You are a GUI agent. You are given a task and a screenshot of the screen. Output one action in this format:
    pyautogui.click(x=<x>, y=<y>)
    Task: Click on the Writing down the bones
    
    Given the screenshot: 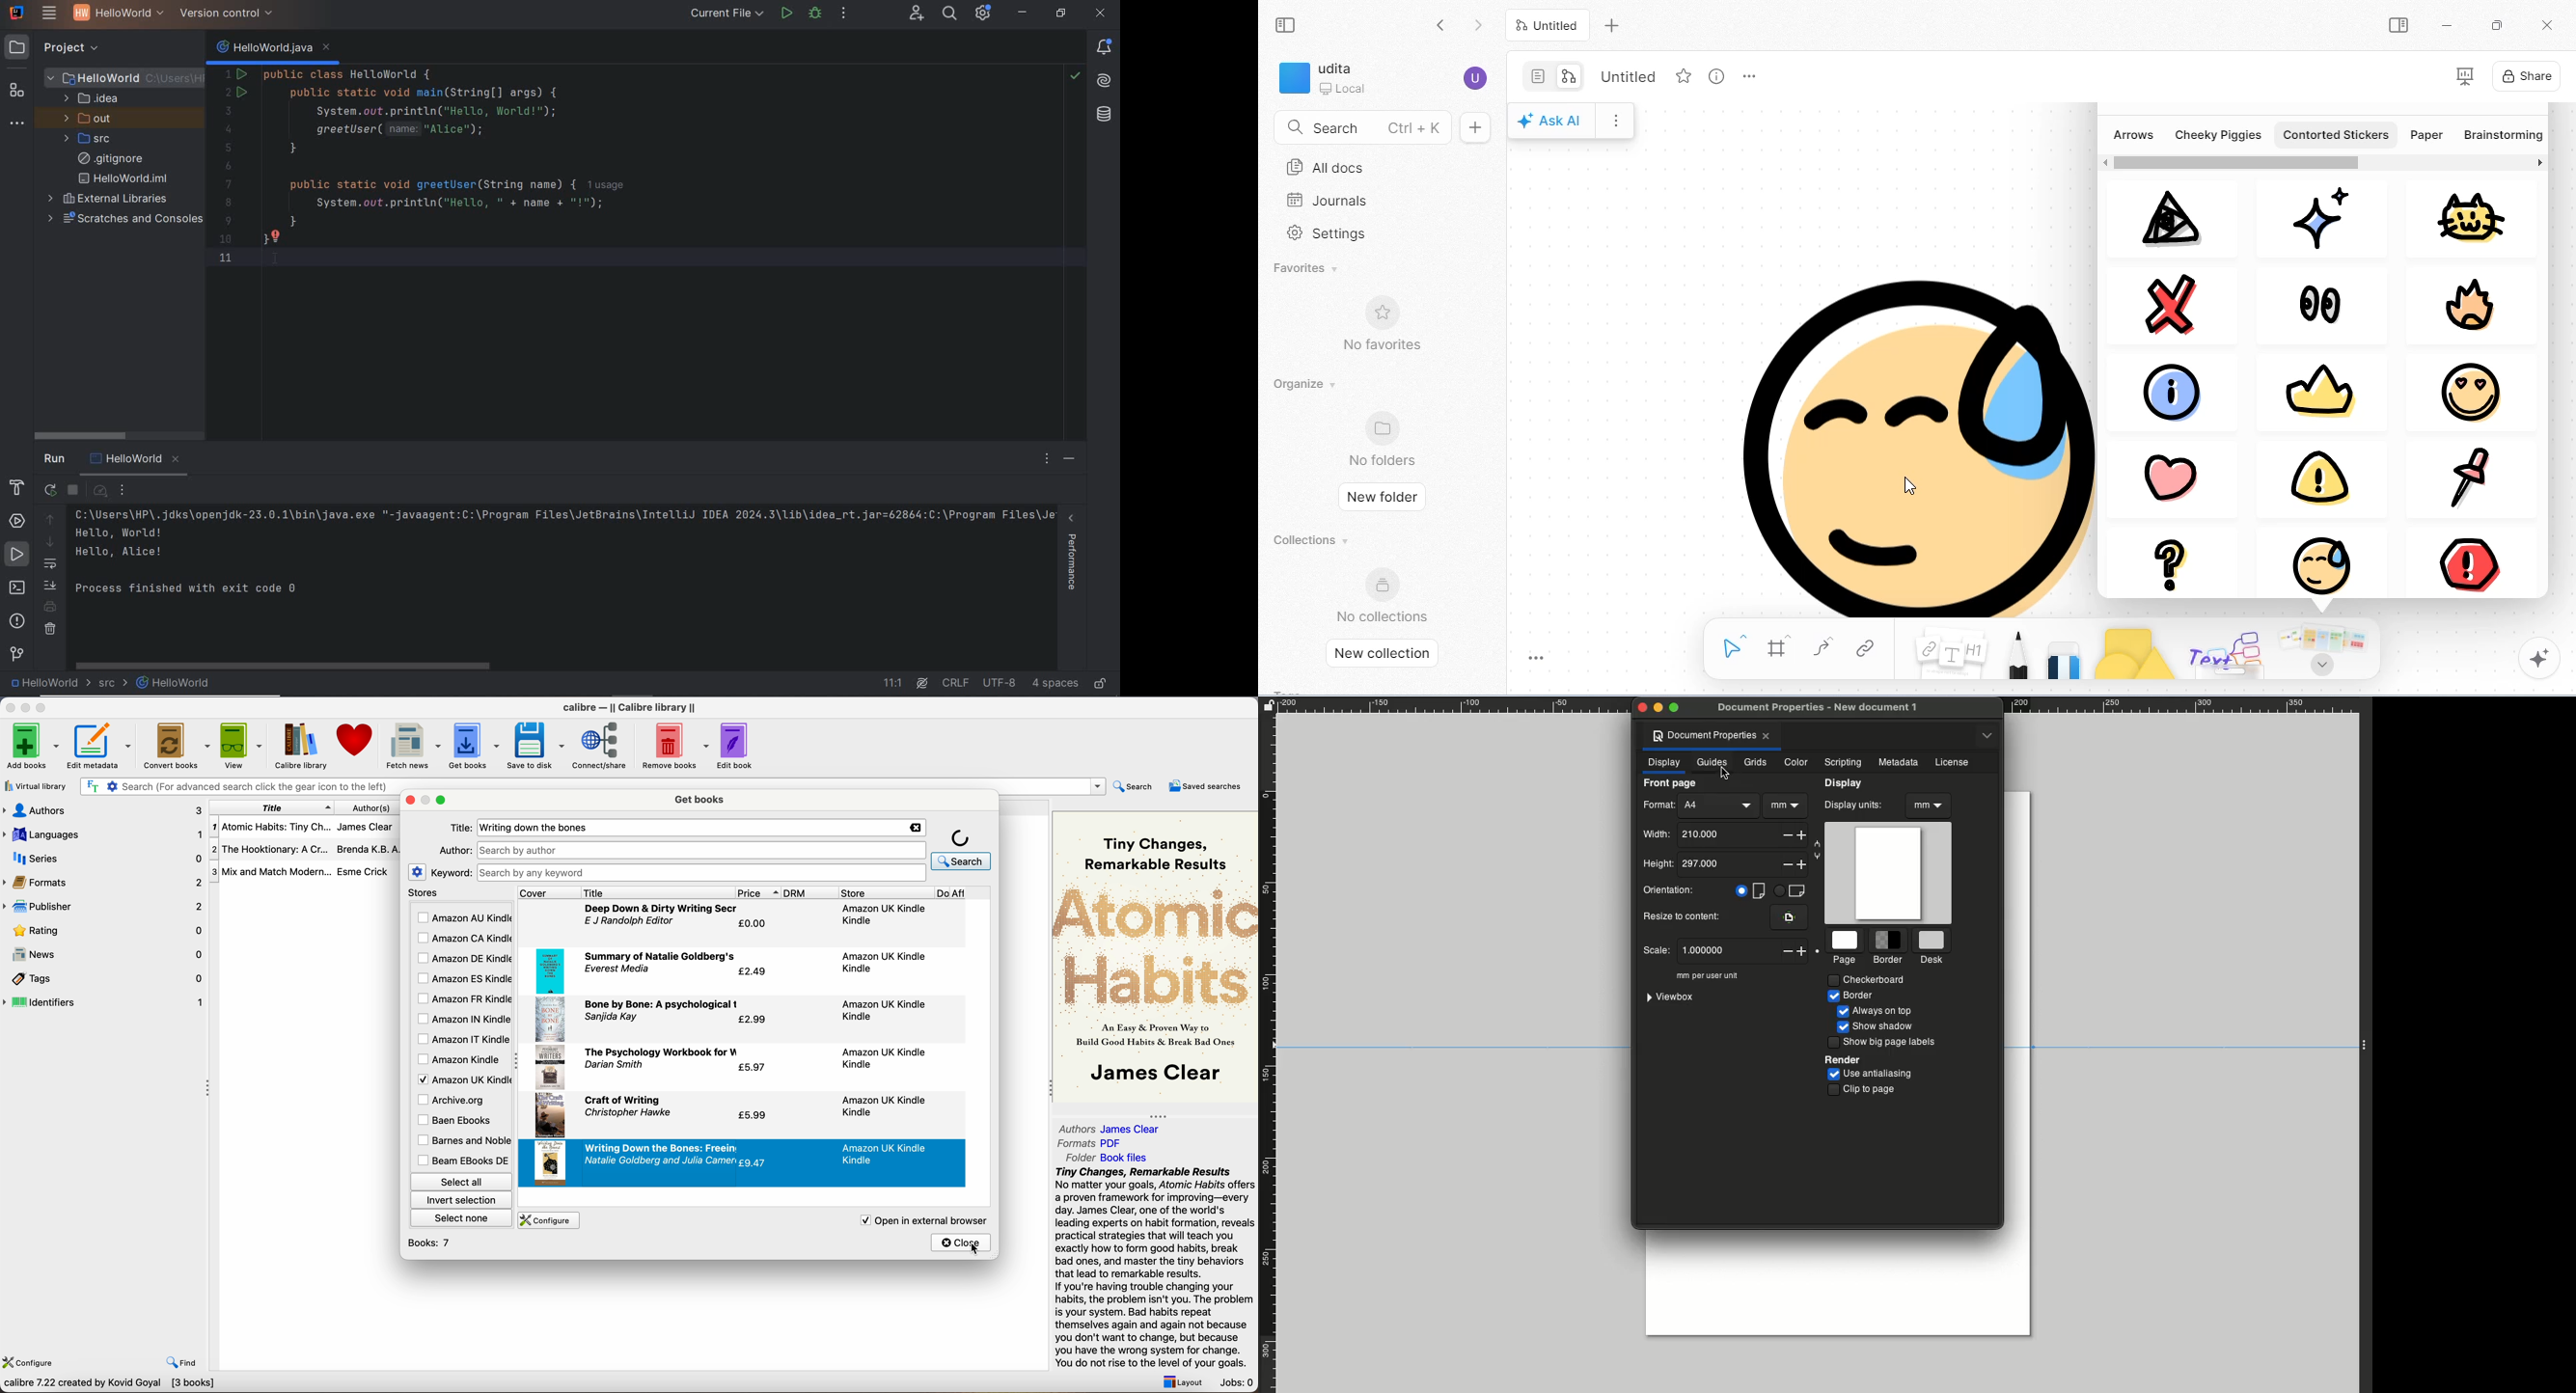 What is the action you would take?
    pyautogui.click(x=539, y=828)
    